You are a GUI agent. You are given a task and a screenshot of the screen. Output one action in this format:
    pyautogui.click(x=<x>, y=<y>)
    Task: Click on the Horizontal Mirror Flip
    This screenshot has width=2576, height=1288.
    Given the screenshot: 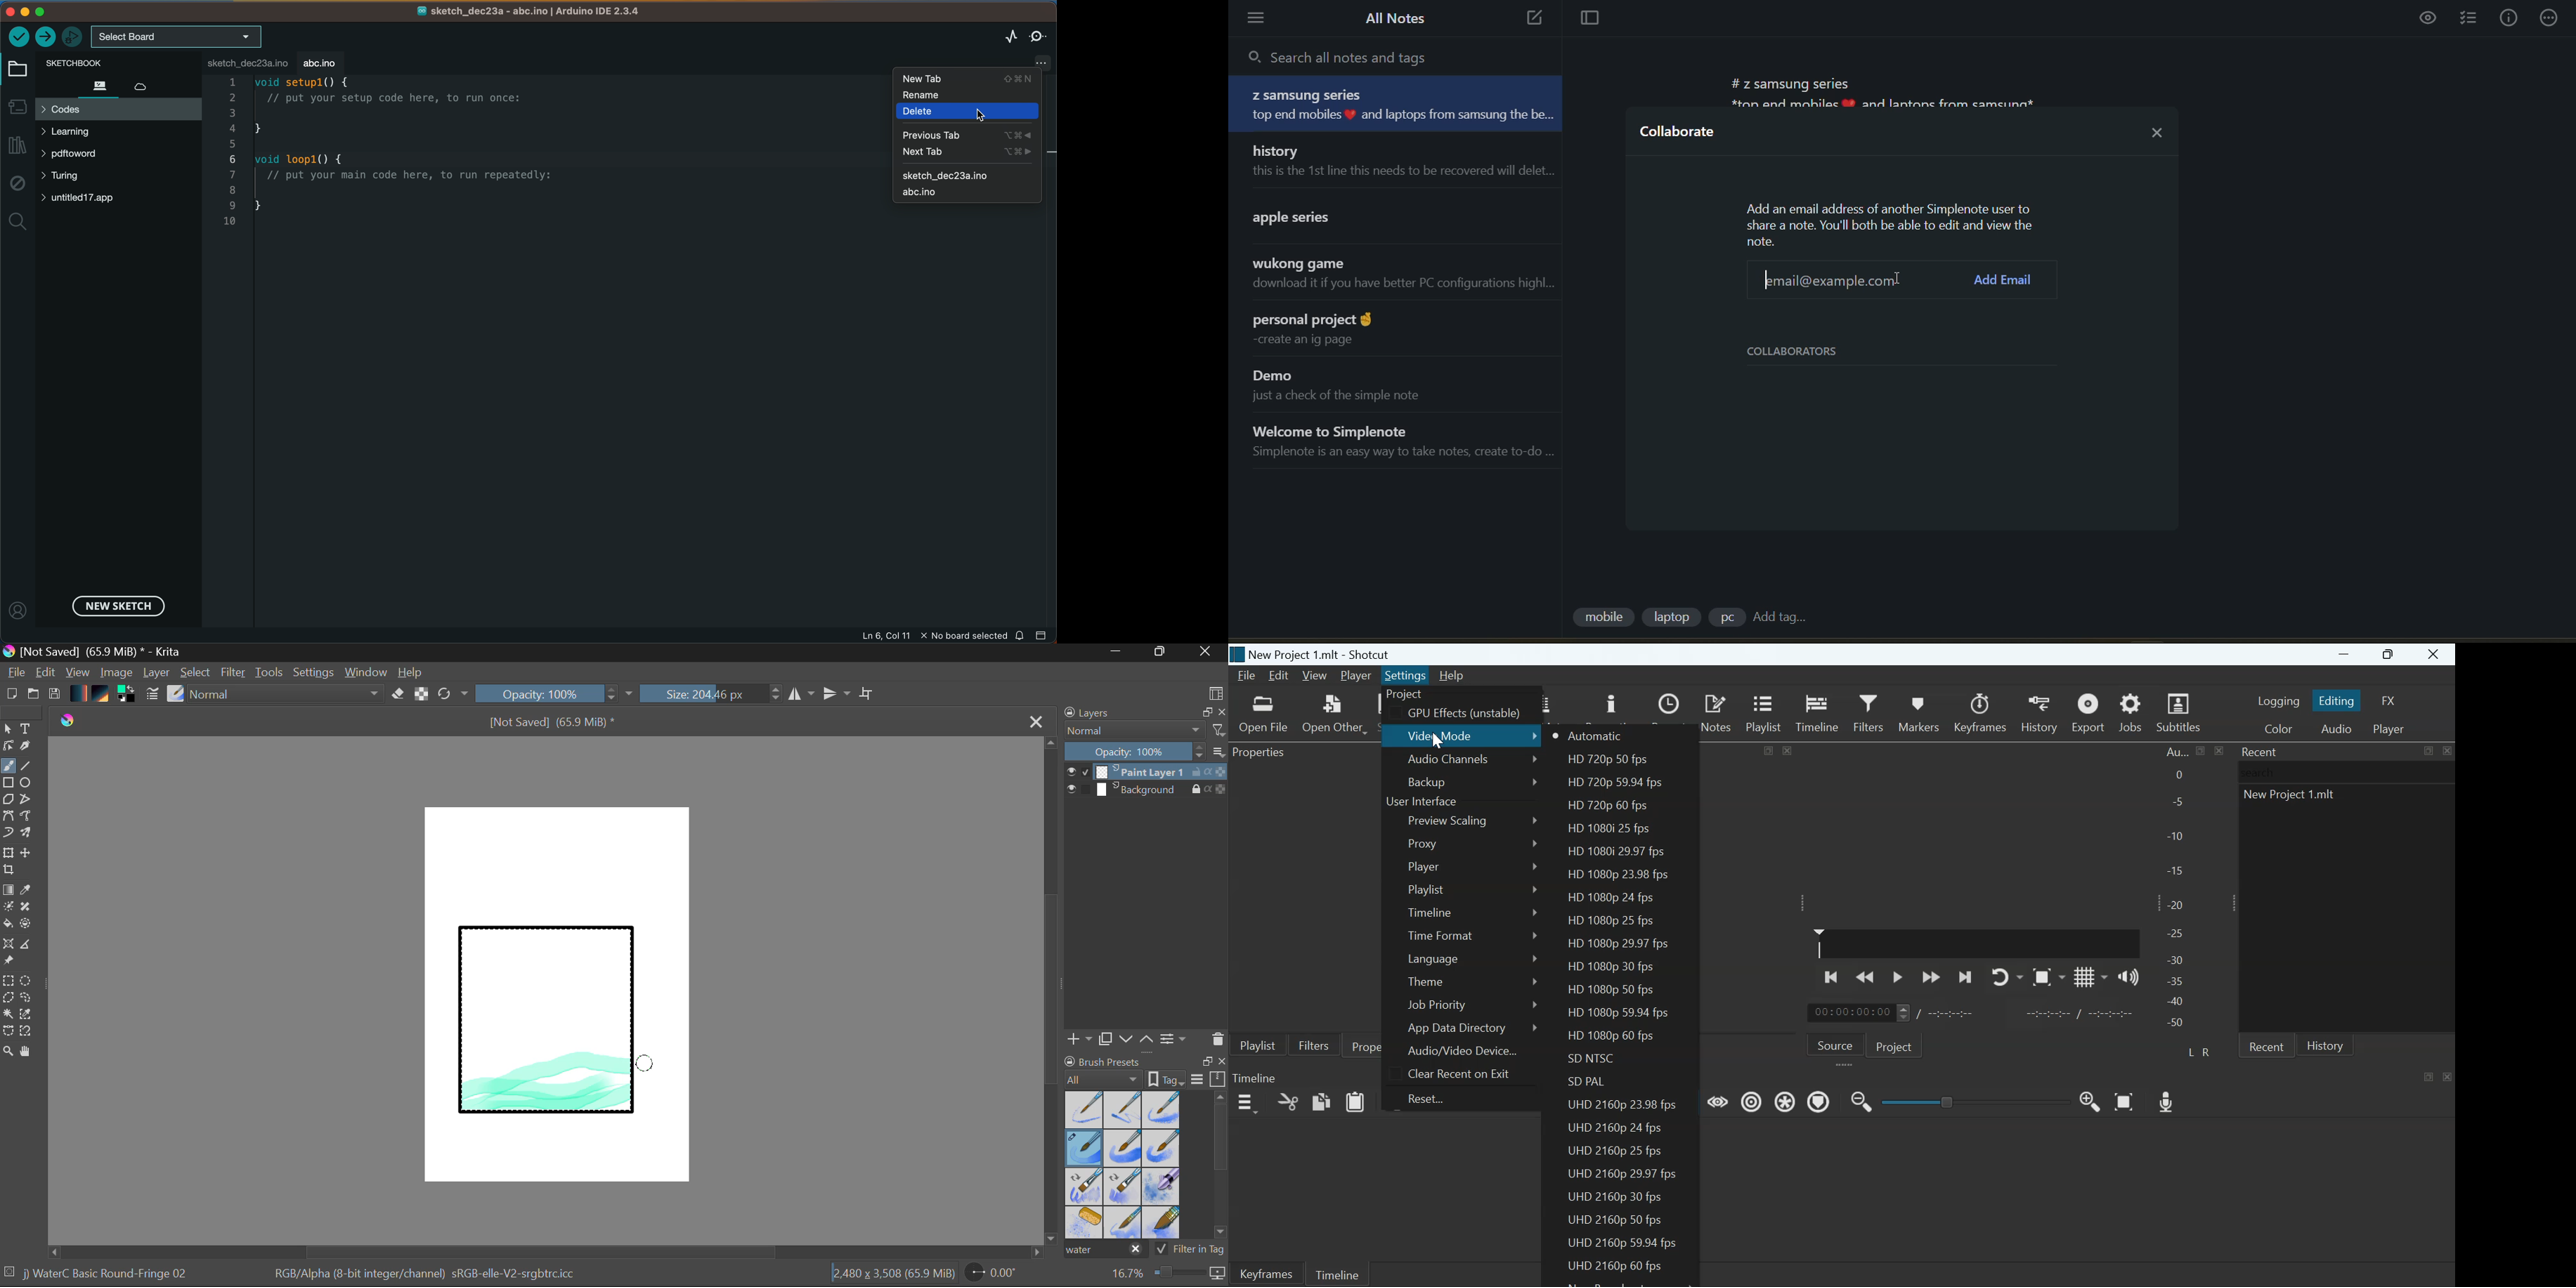 What is the action you would take?
    pyautogui.click(x=839, y=695)
    